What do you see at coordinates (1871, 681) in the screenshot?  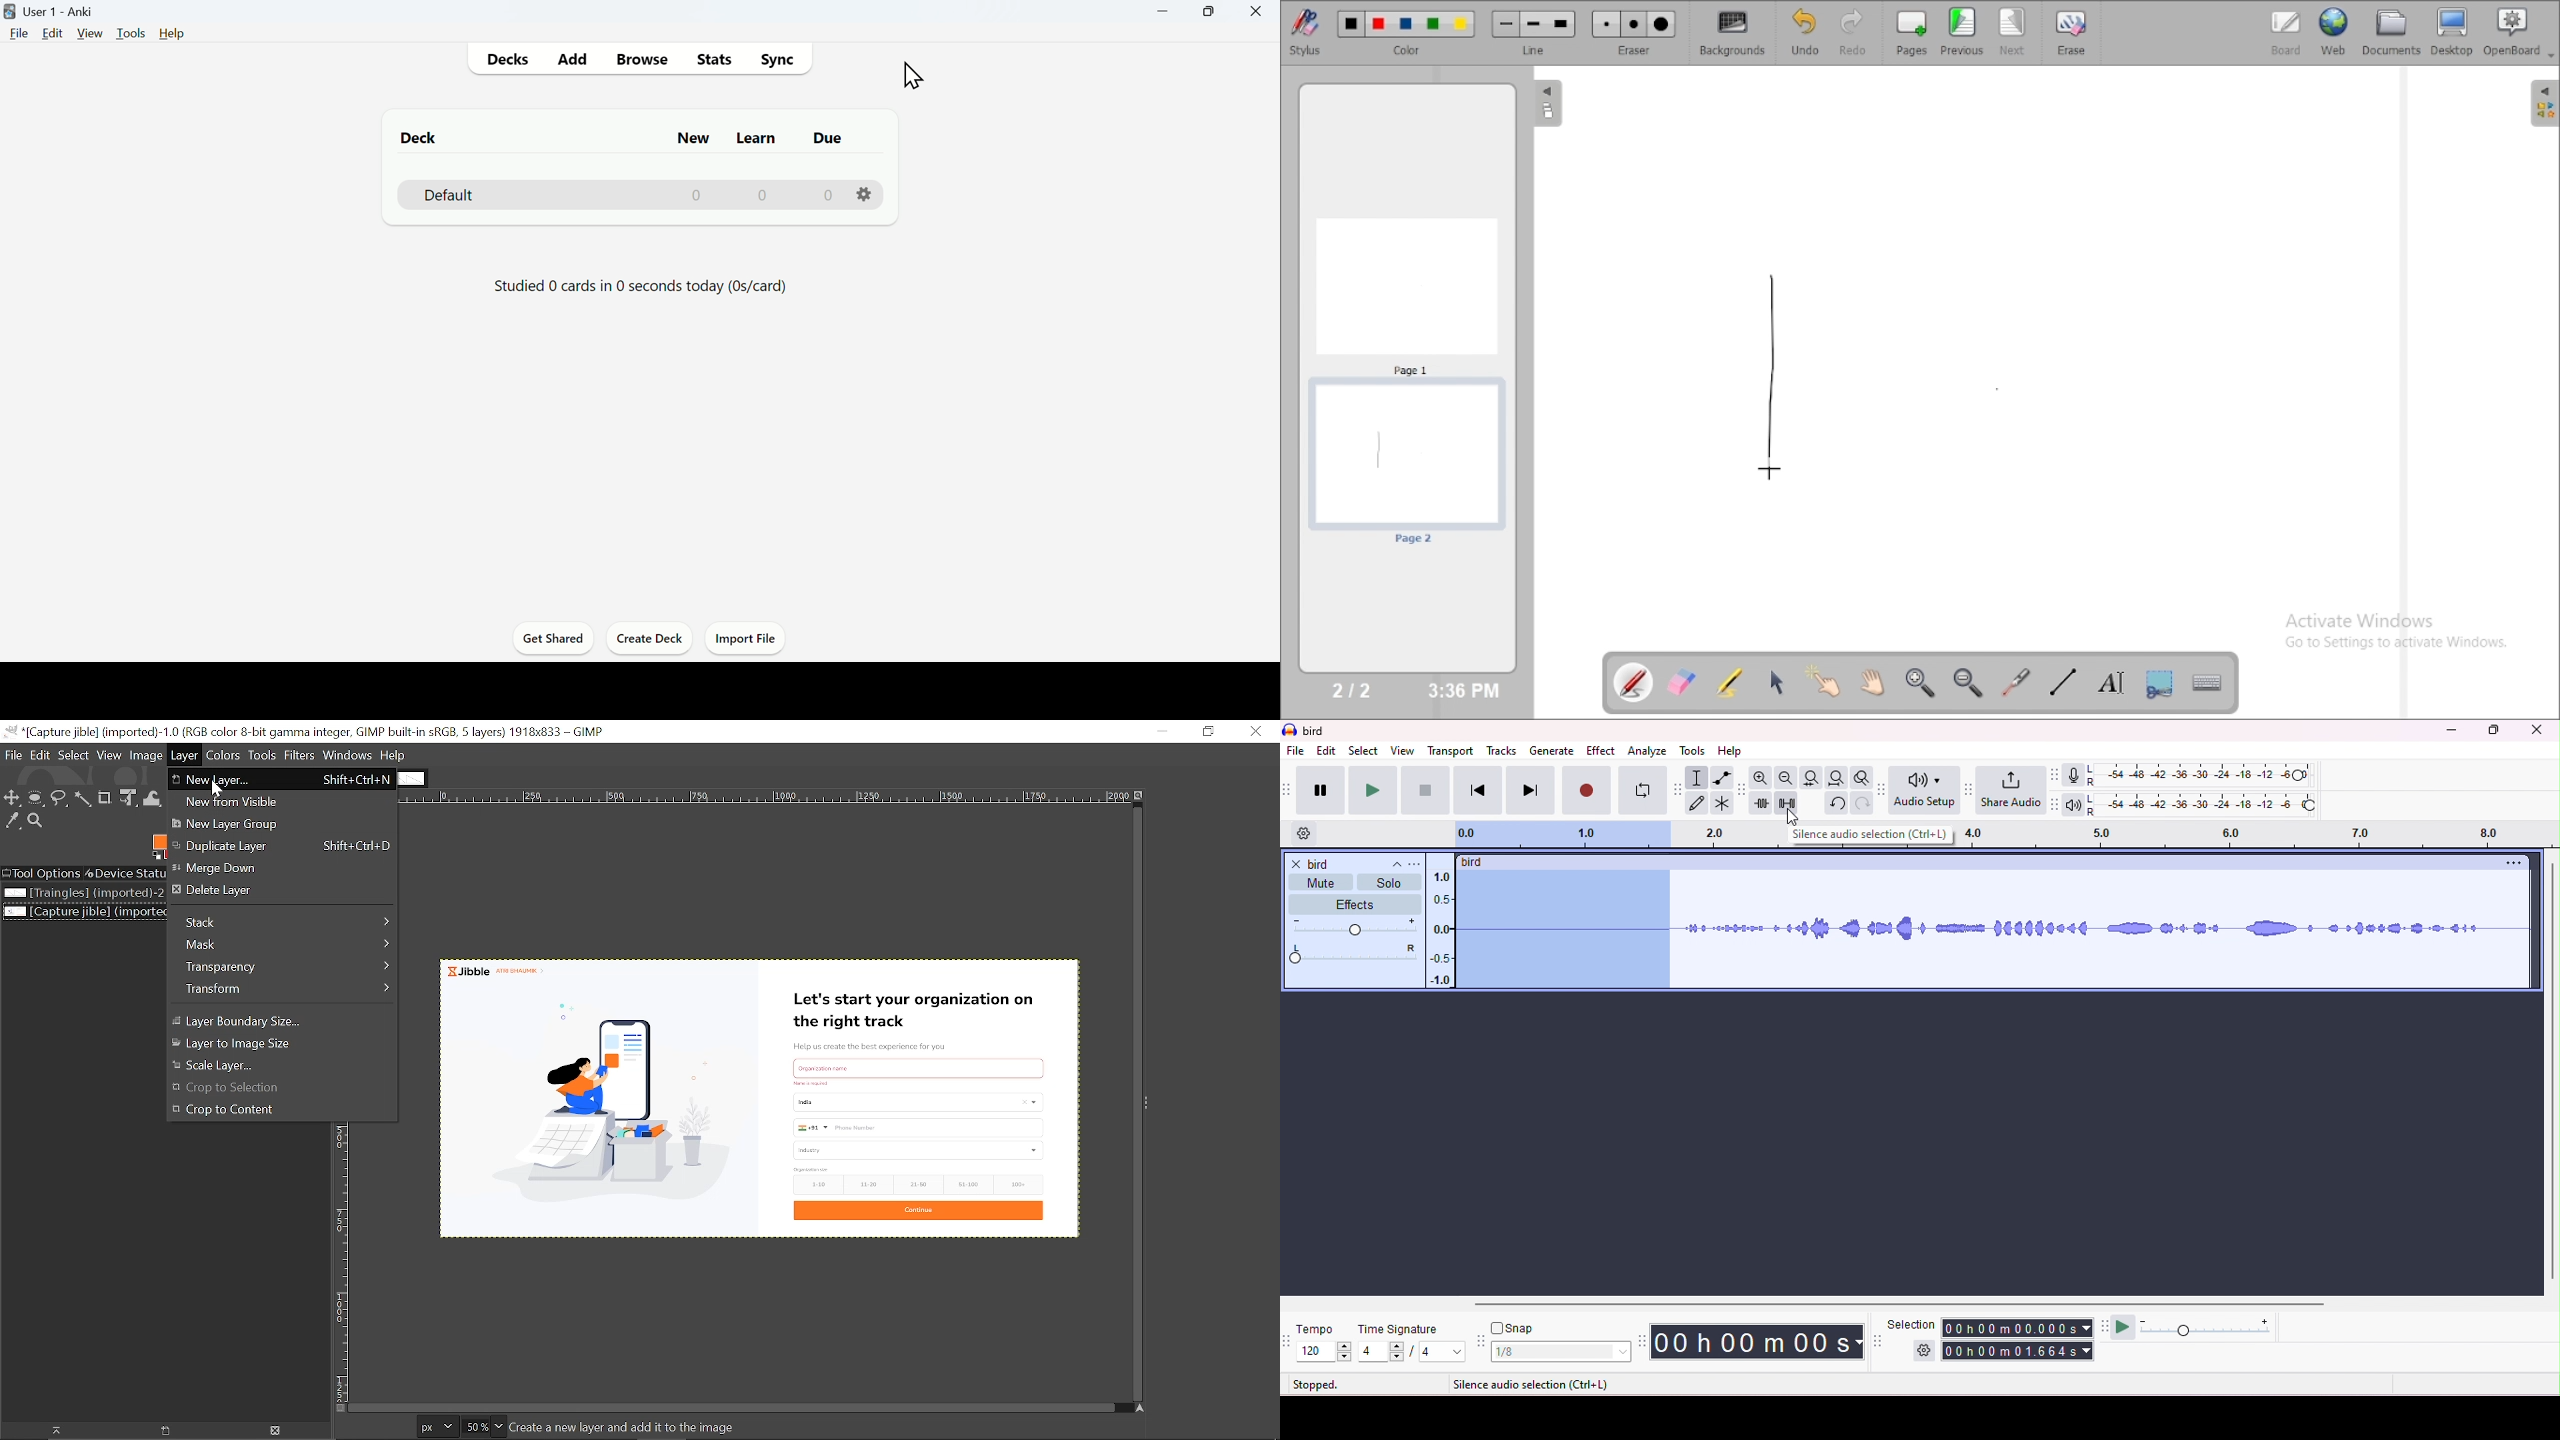 I see `scroll page` at bounding box center [1871, 681].